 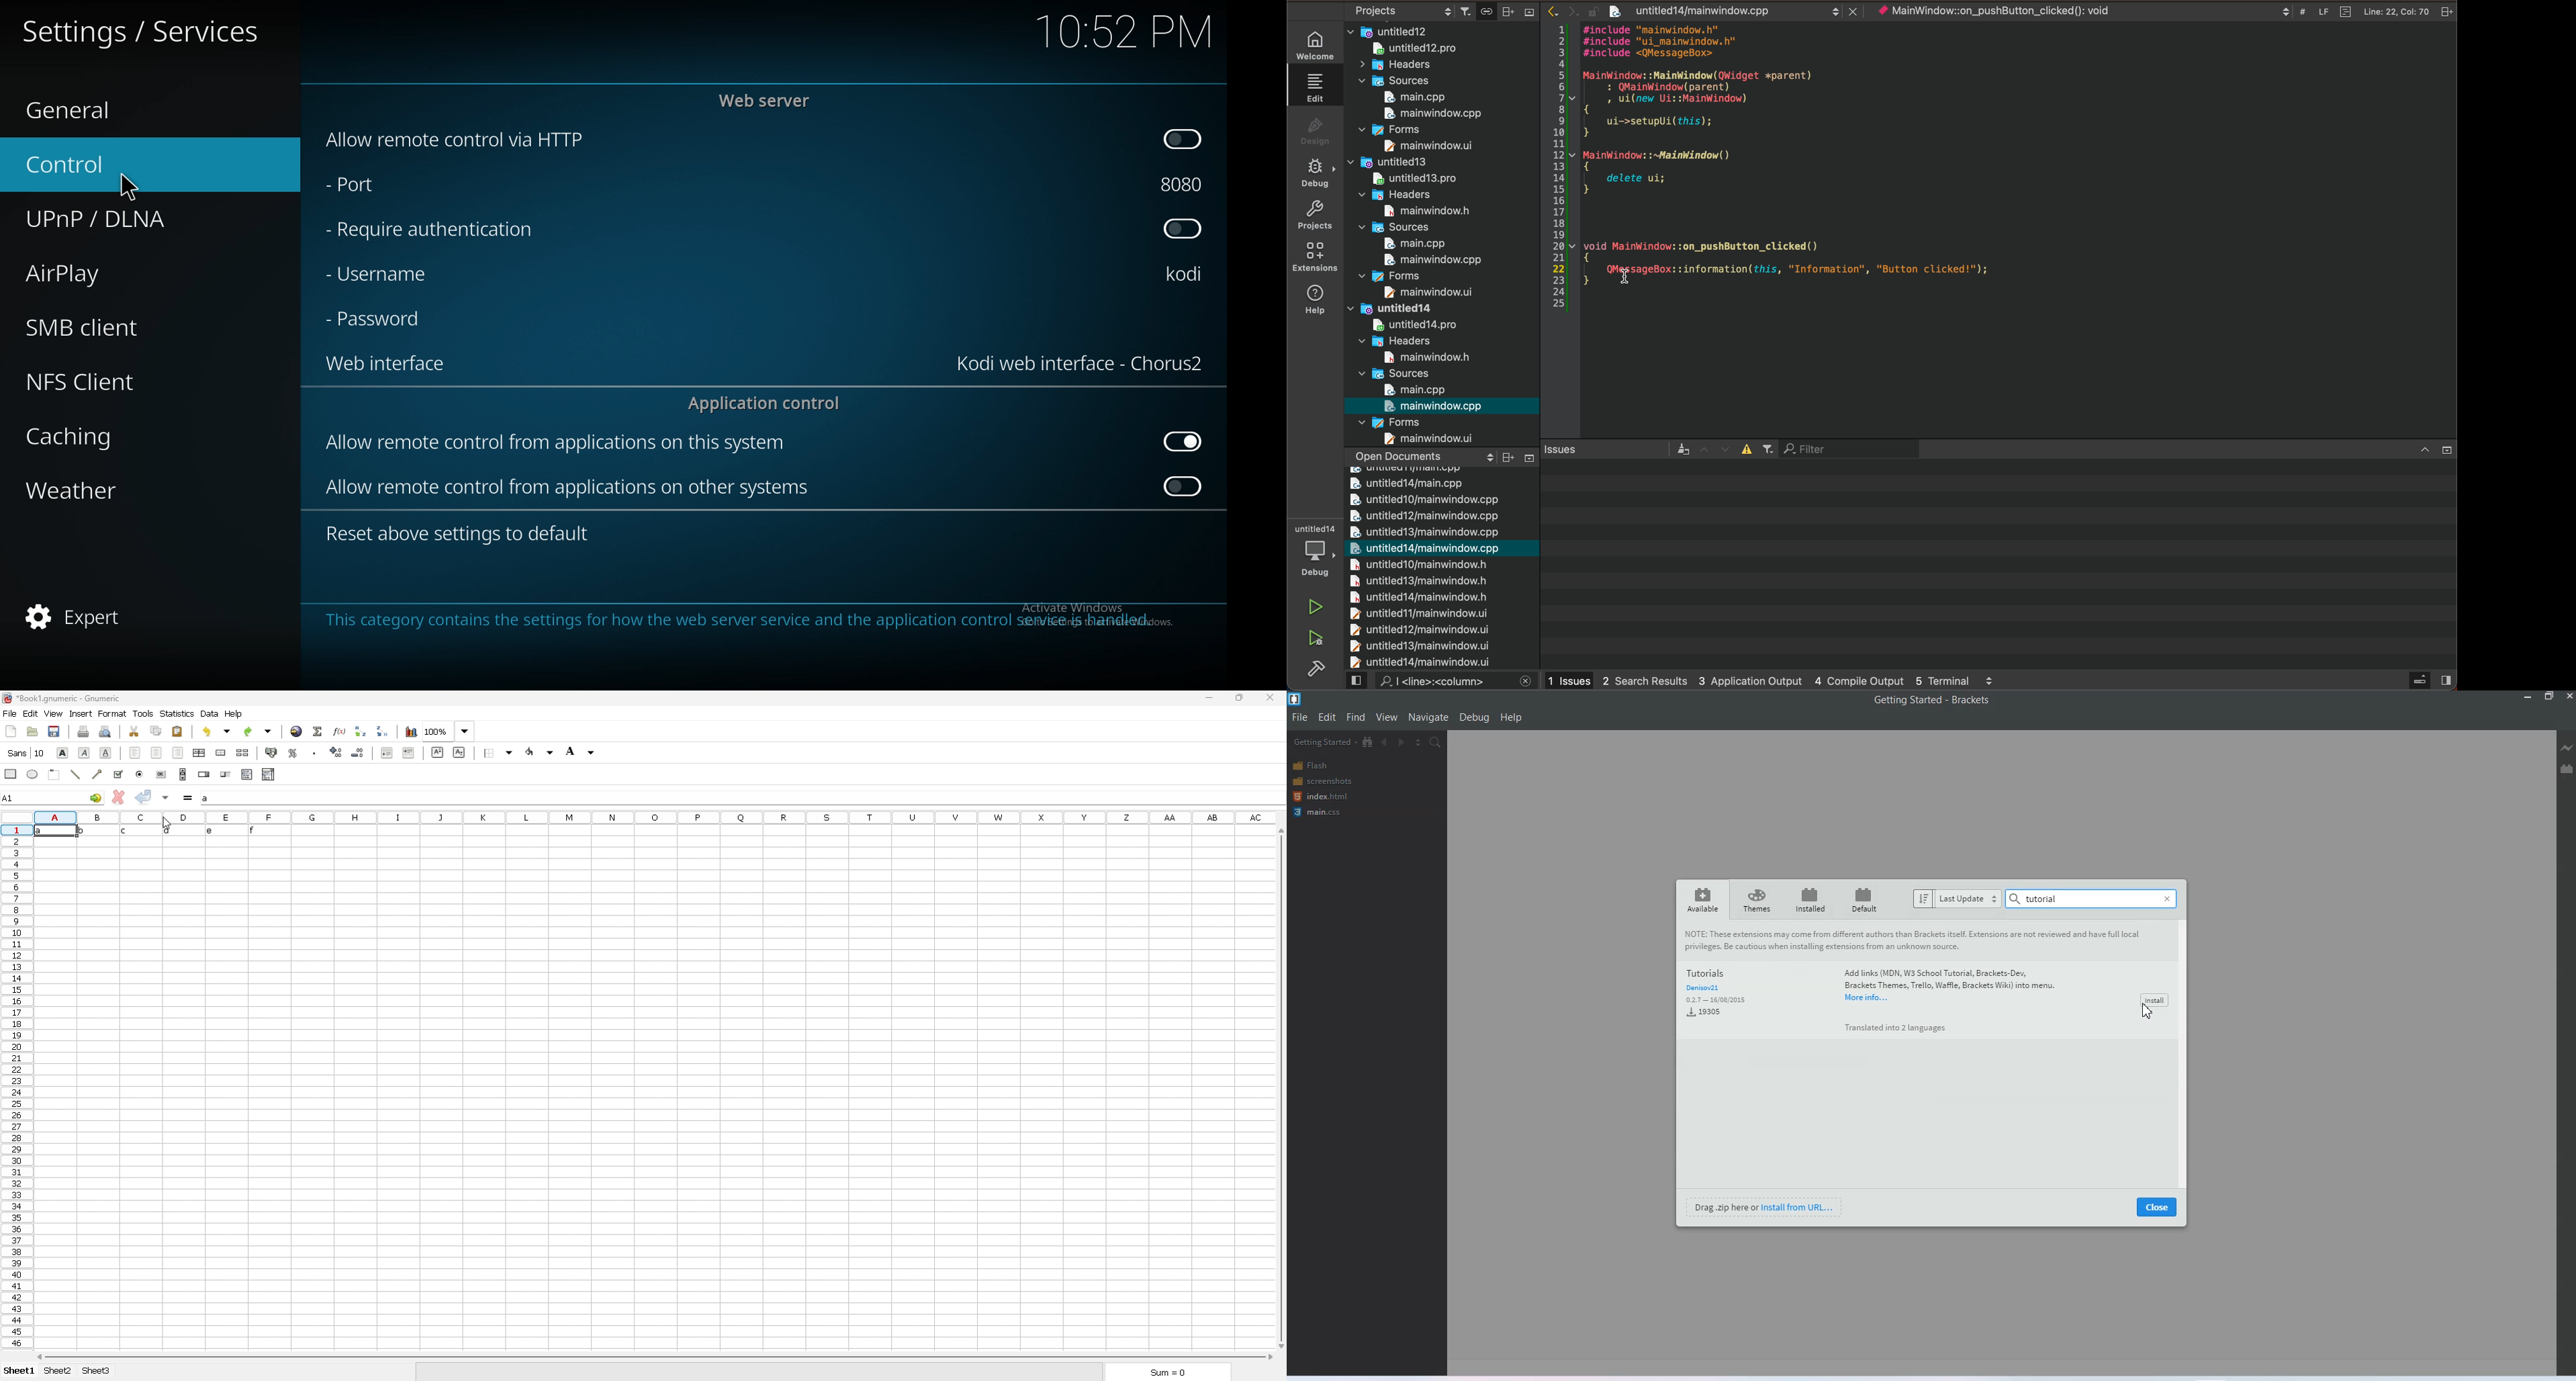 What do you see at coordinates (1998, 563) in the screenshot?
I see `terminal` at bounding box center [1998, 563].